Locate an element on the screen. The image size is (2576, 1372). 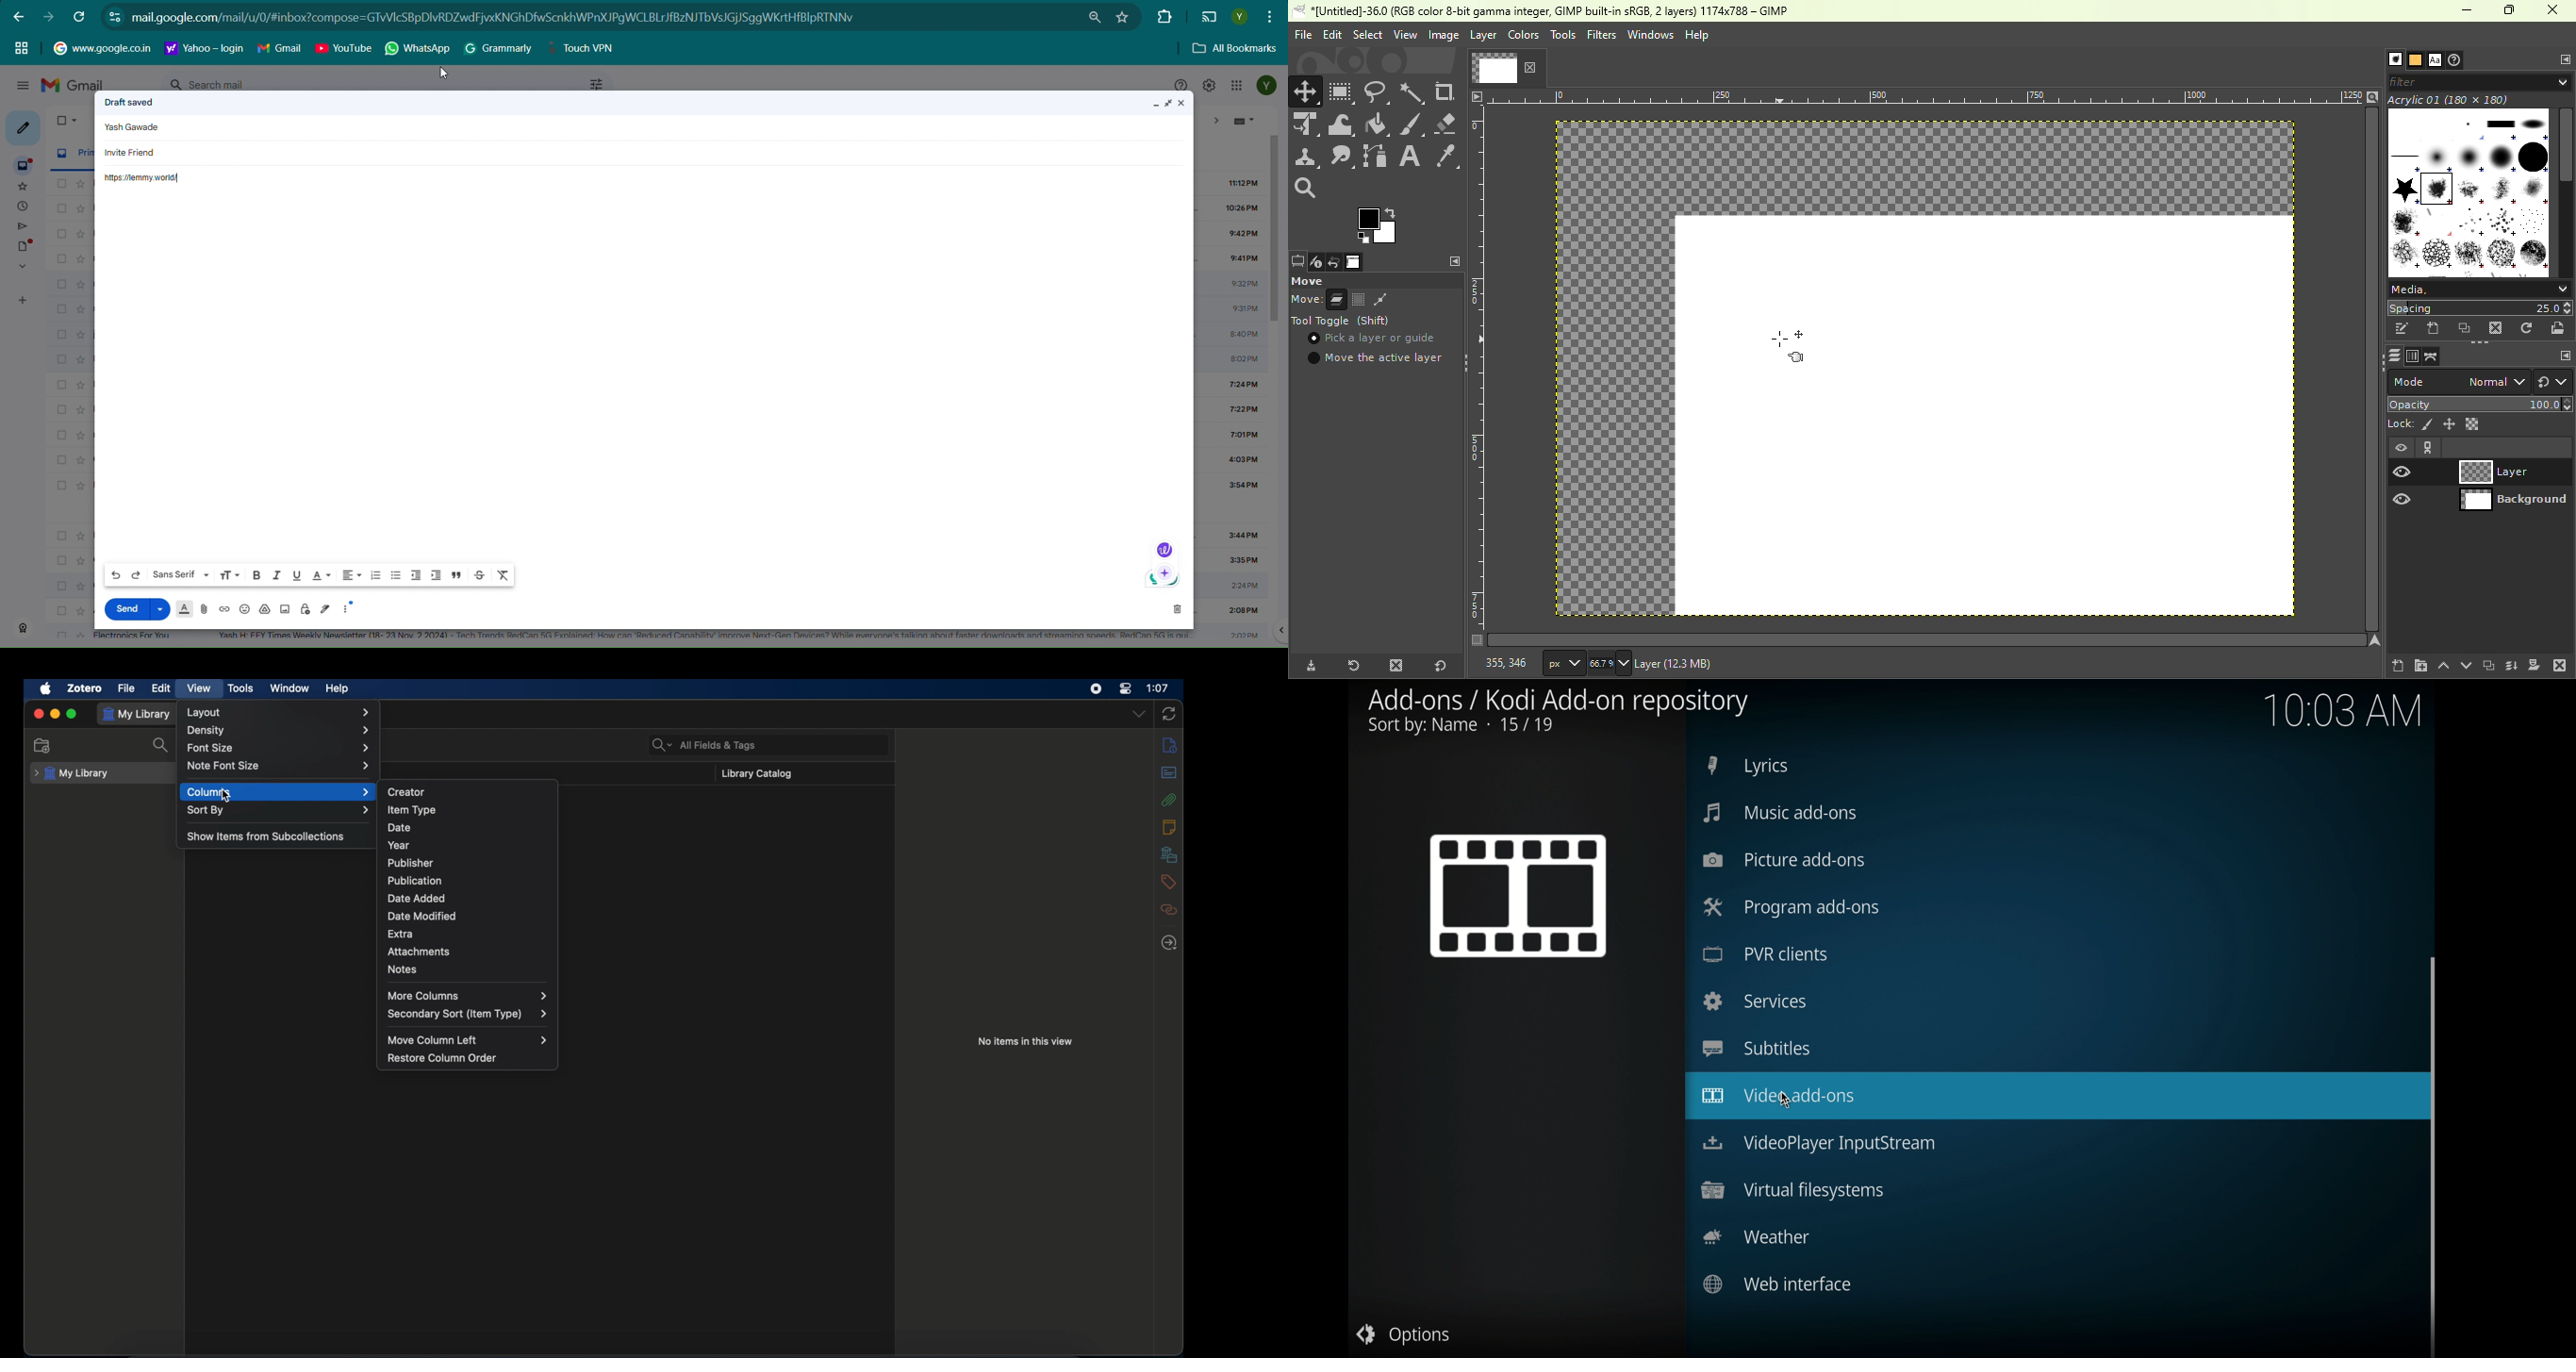
date added is located at coordinates (416, 898).